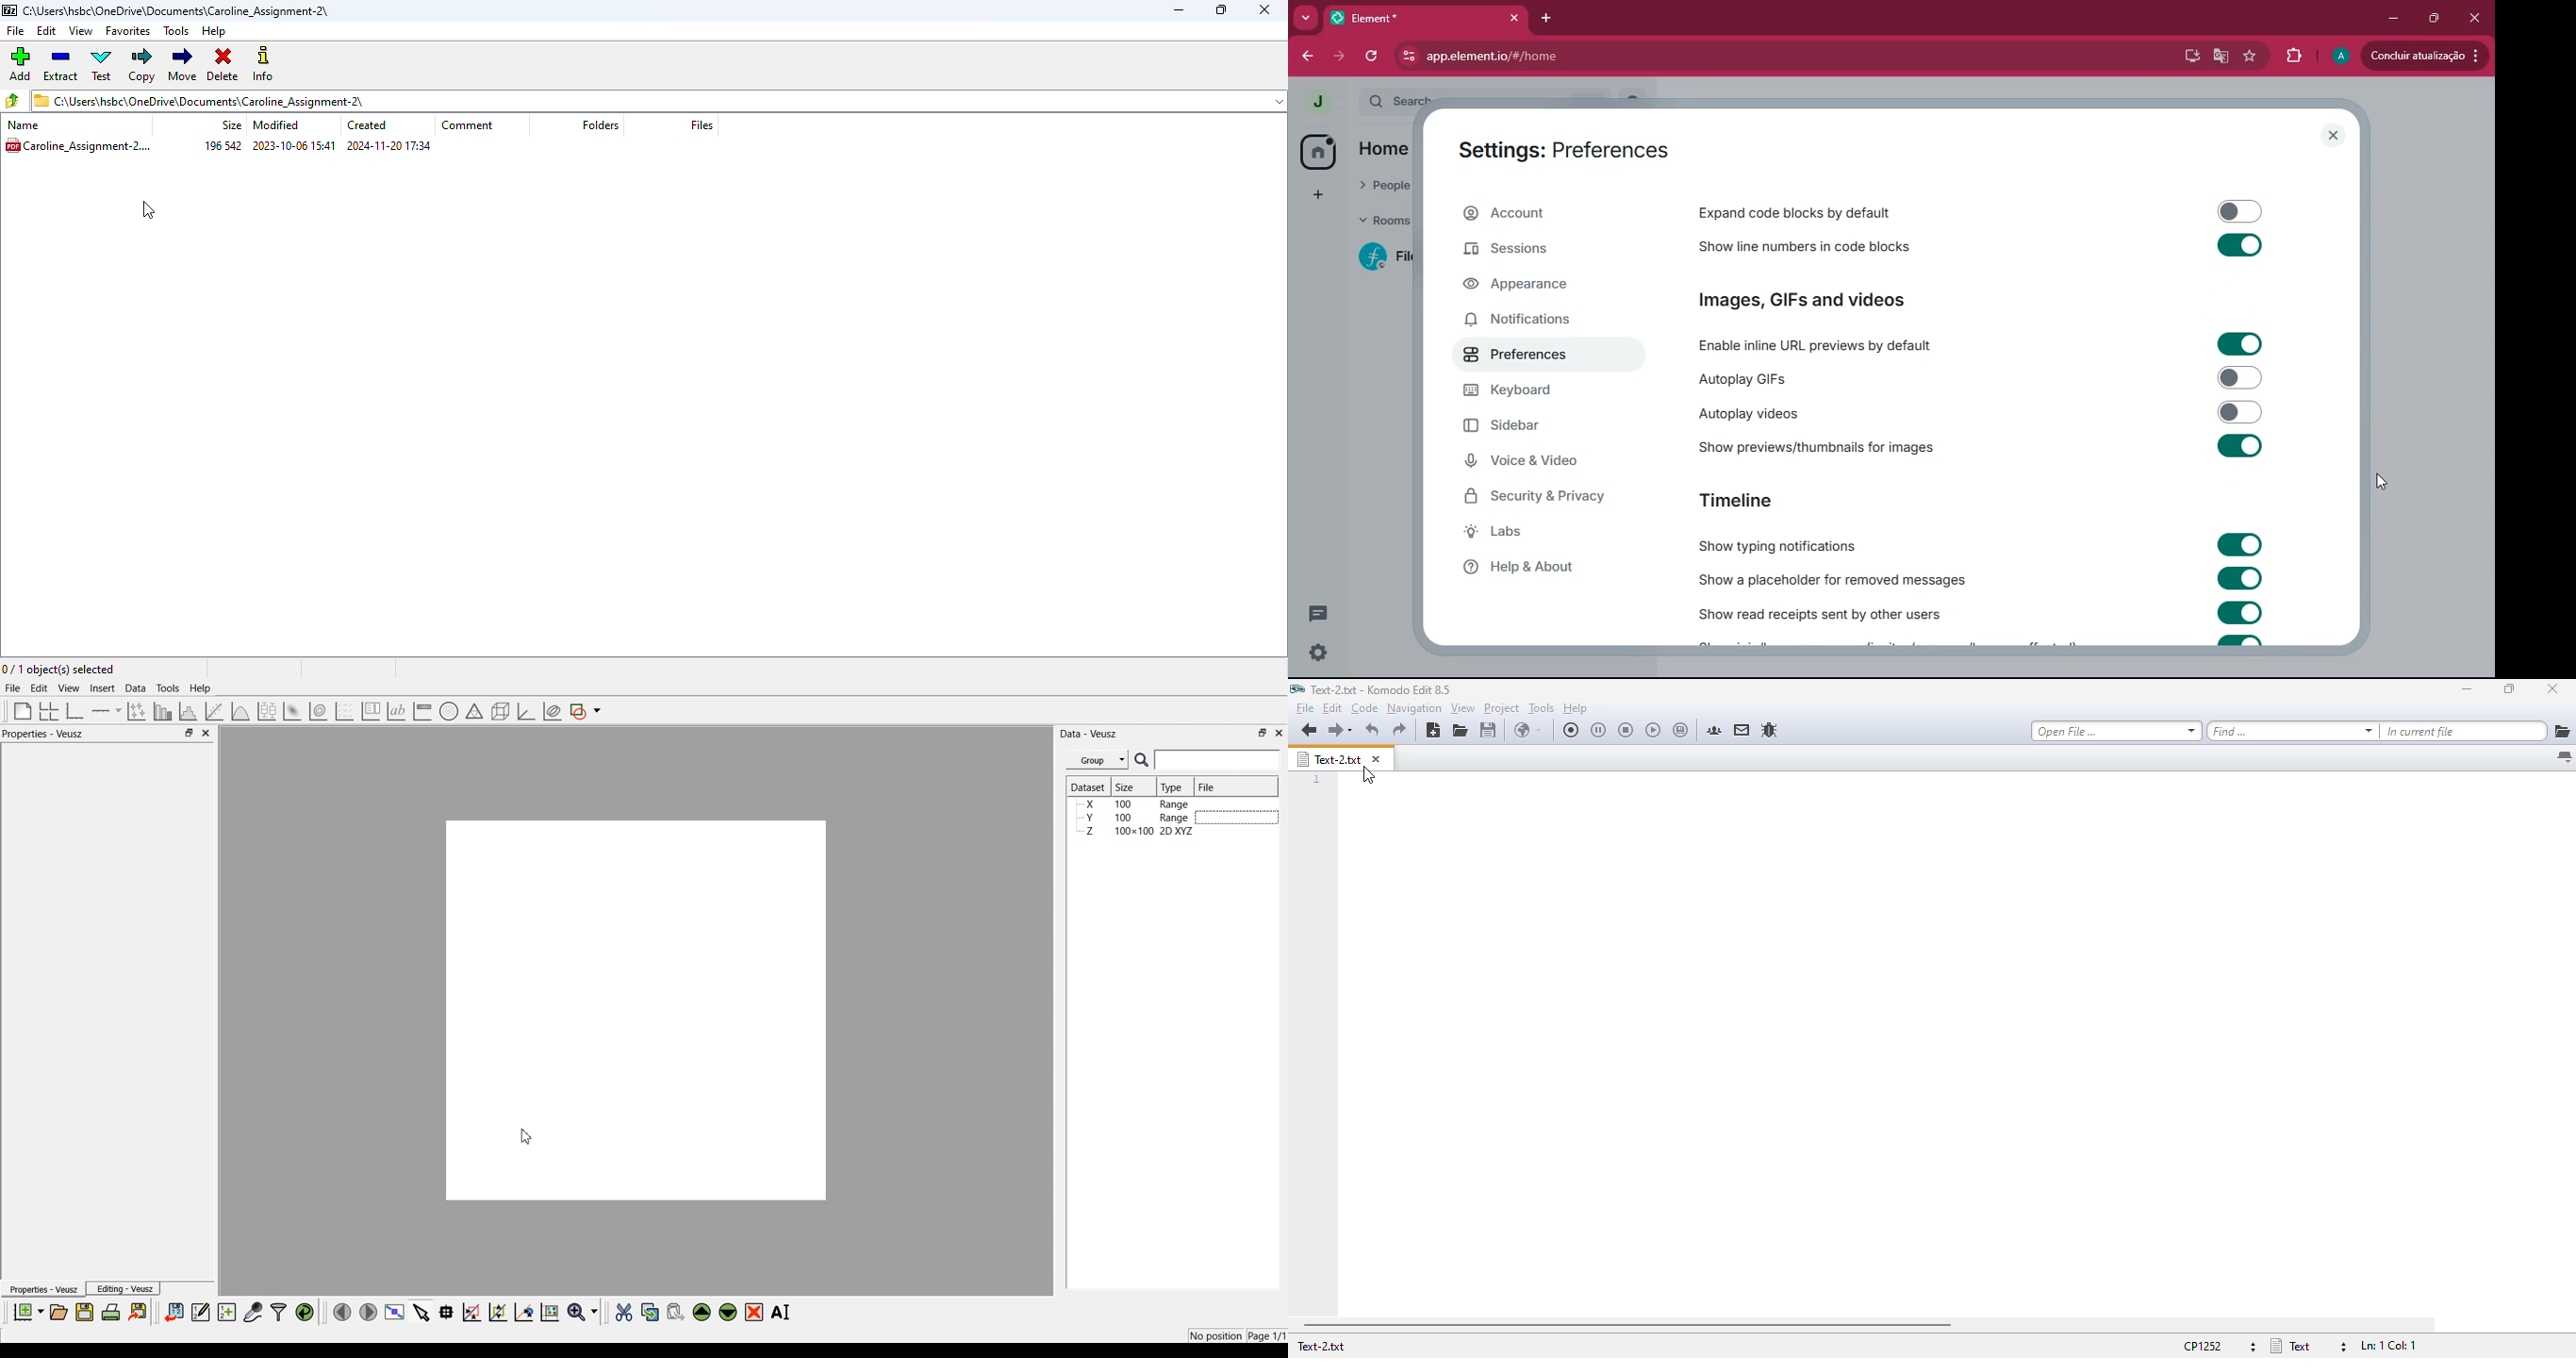  What do you see at coordinates (1371, 57) in the screenshot?
I see `refresh` at bounding box center [1371, 57].